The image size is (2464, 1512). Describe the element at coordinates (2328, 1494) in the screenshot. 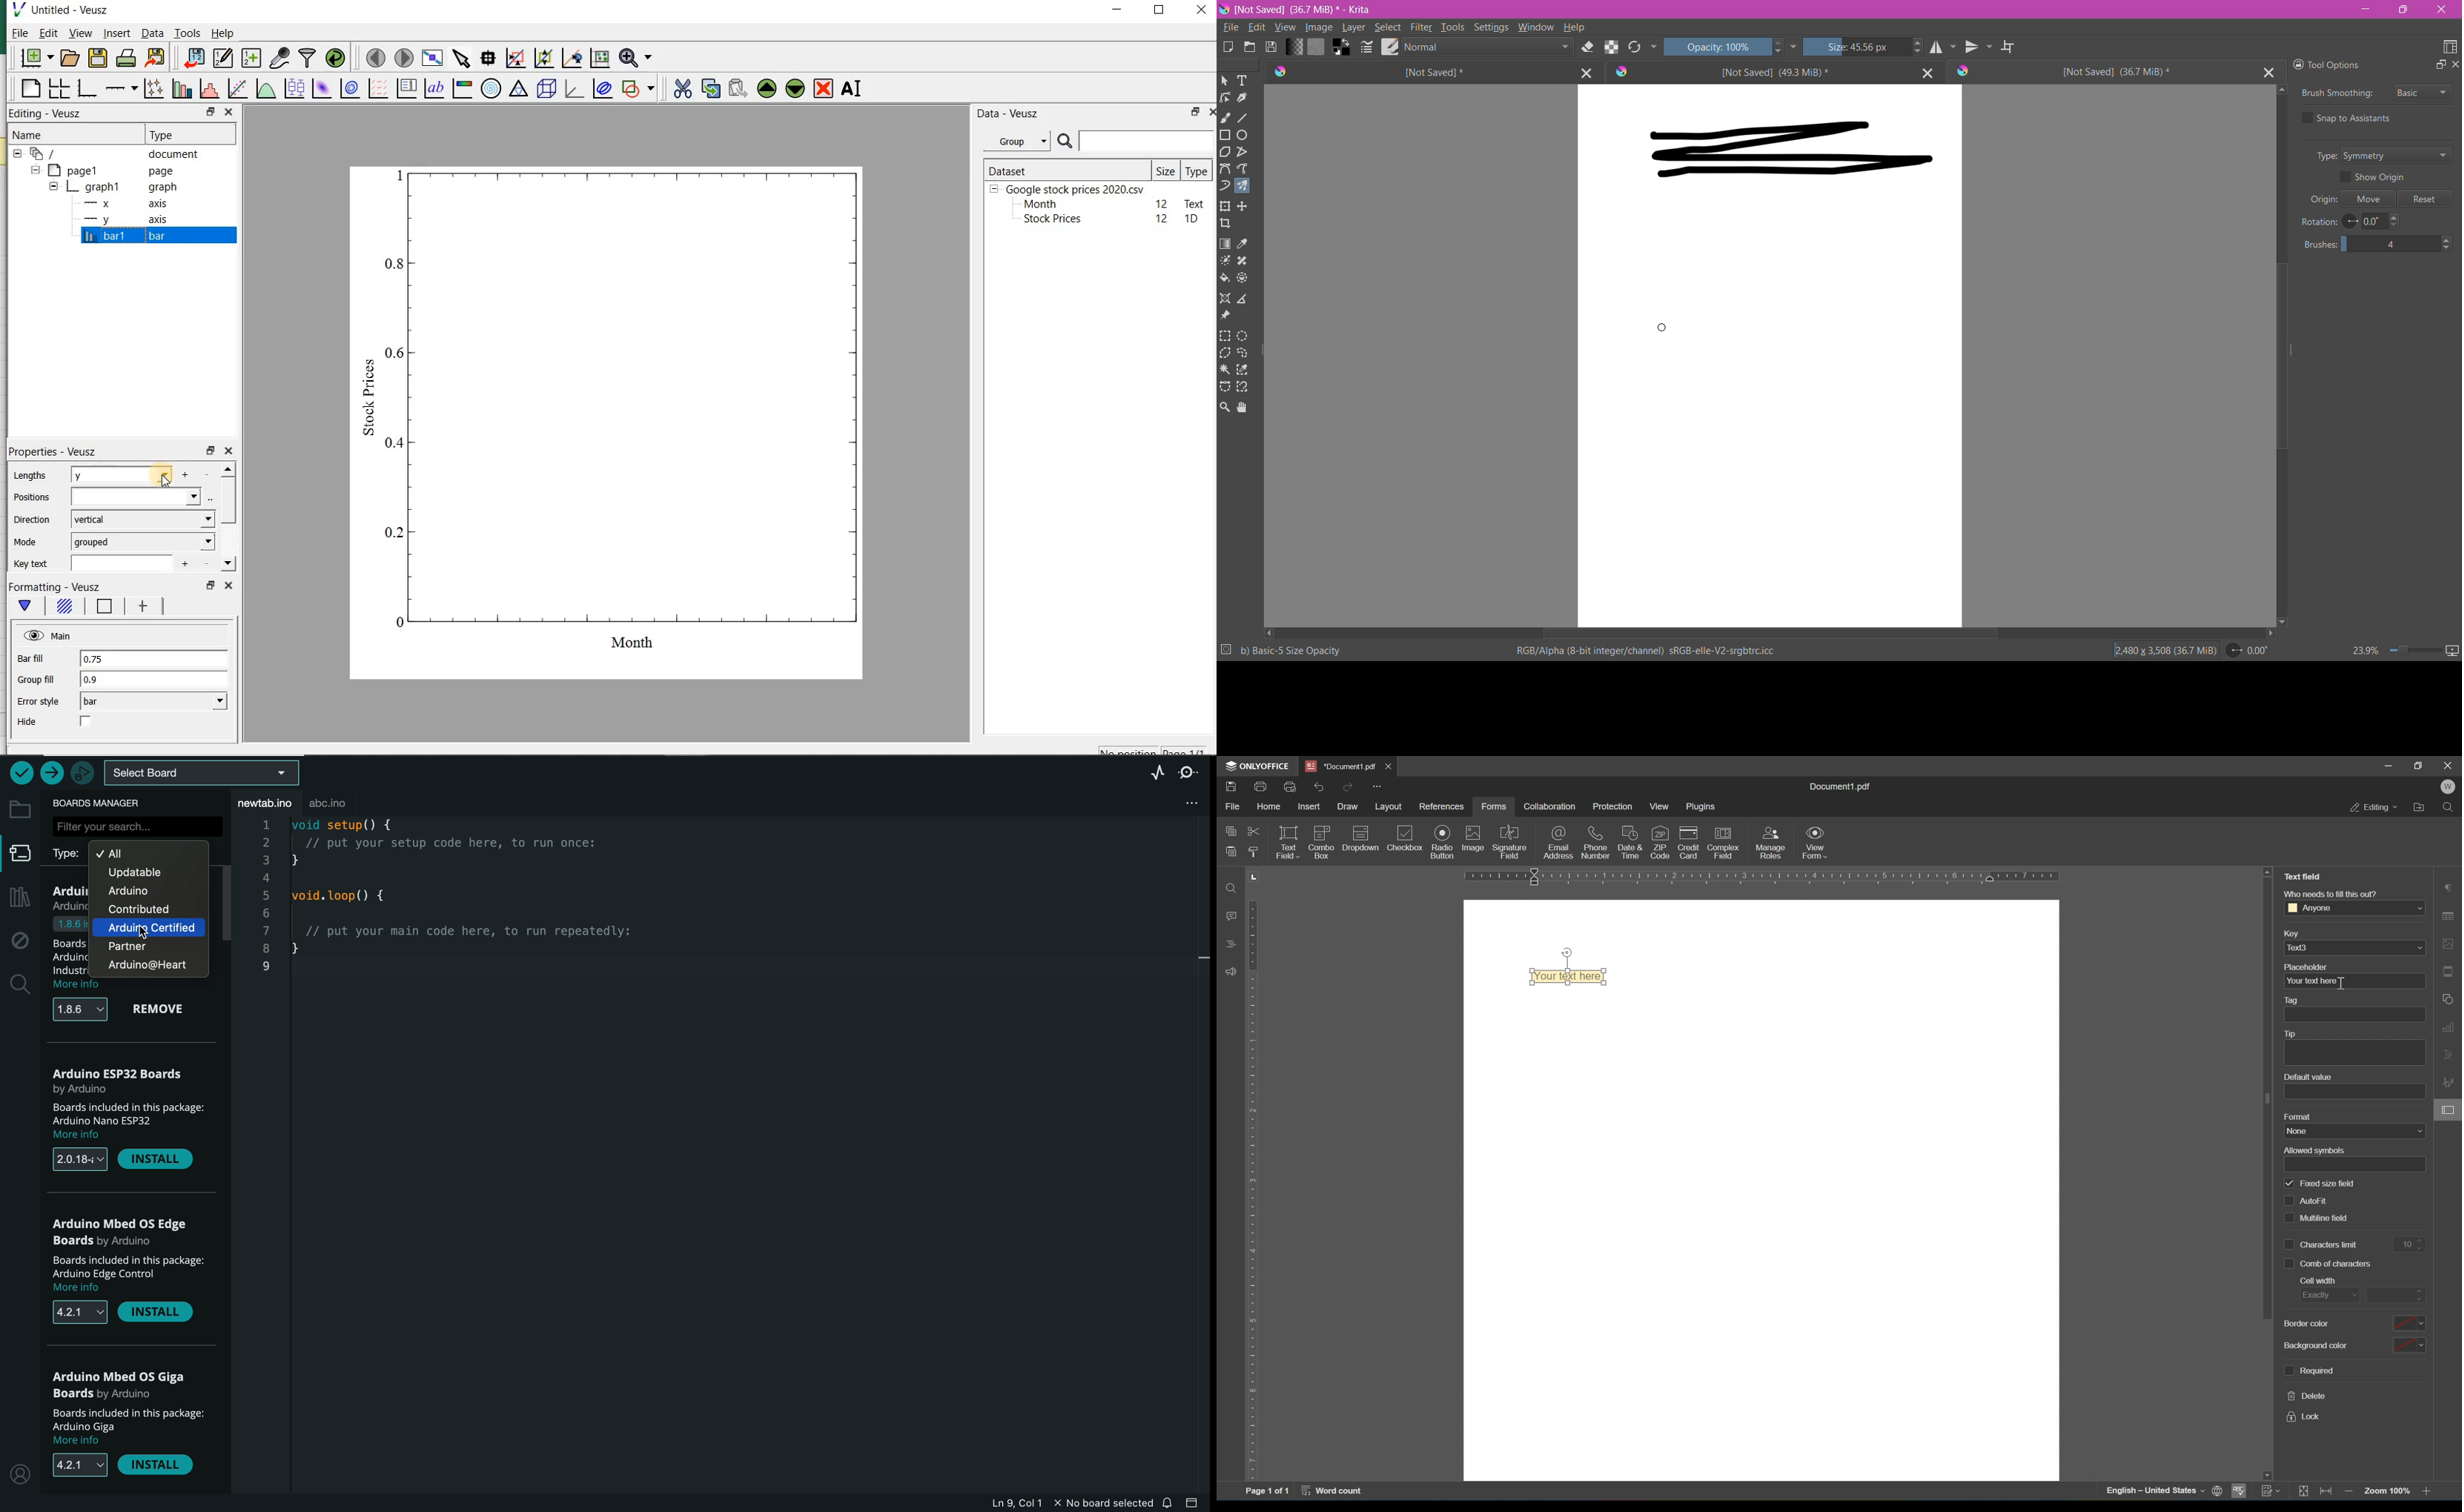

I see `fit to width` at that location.